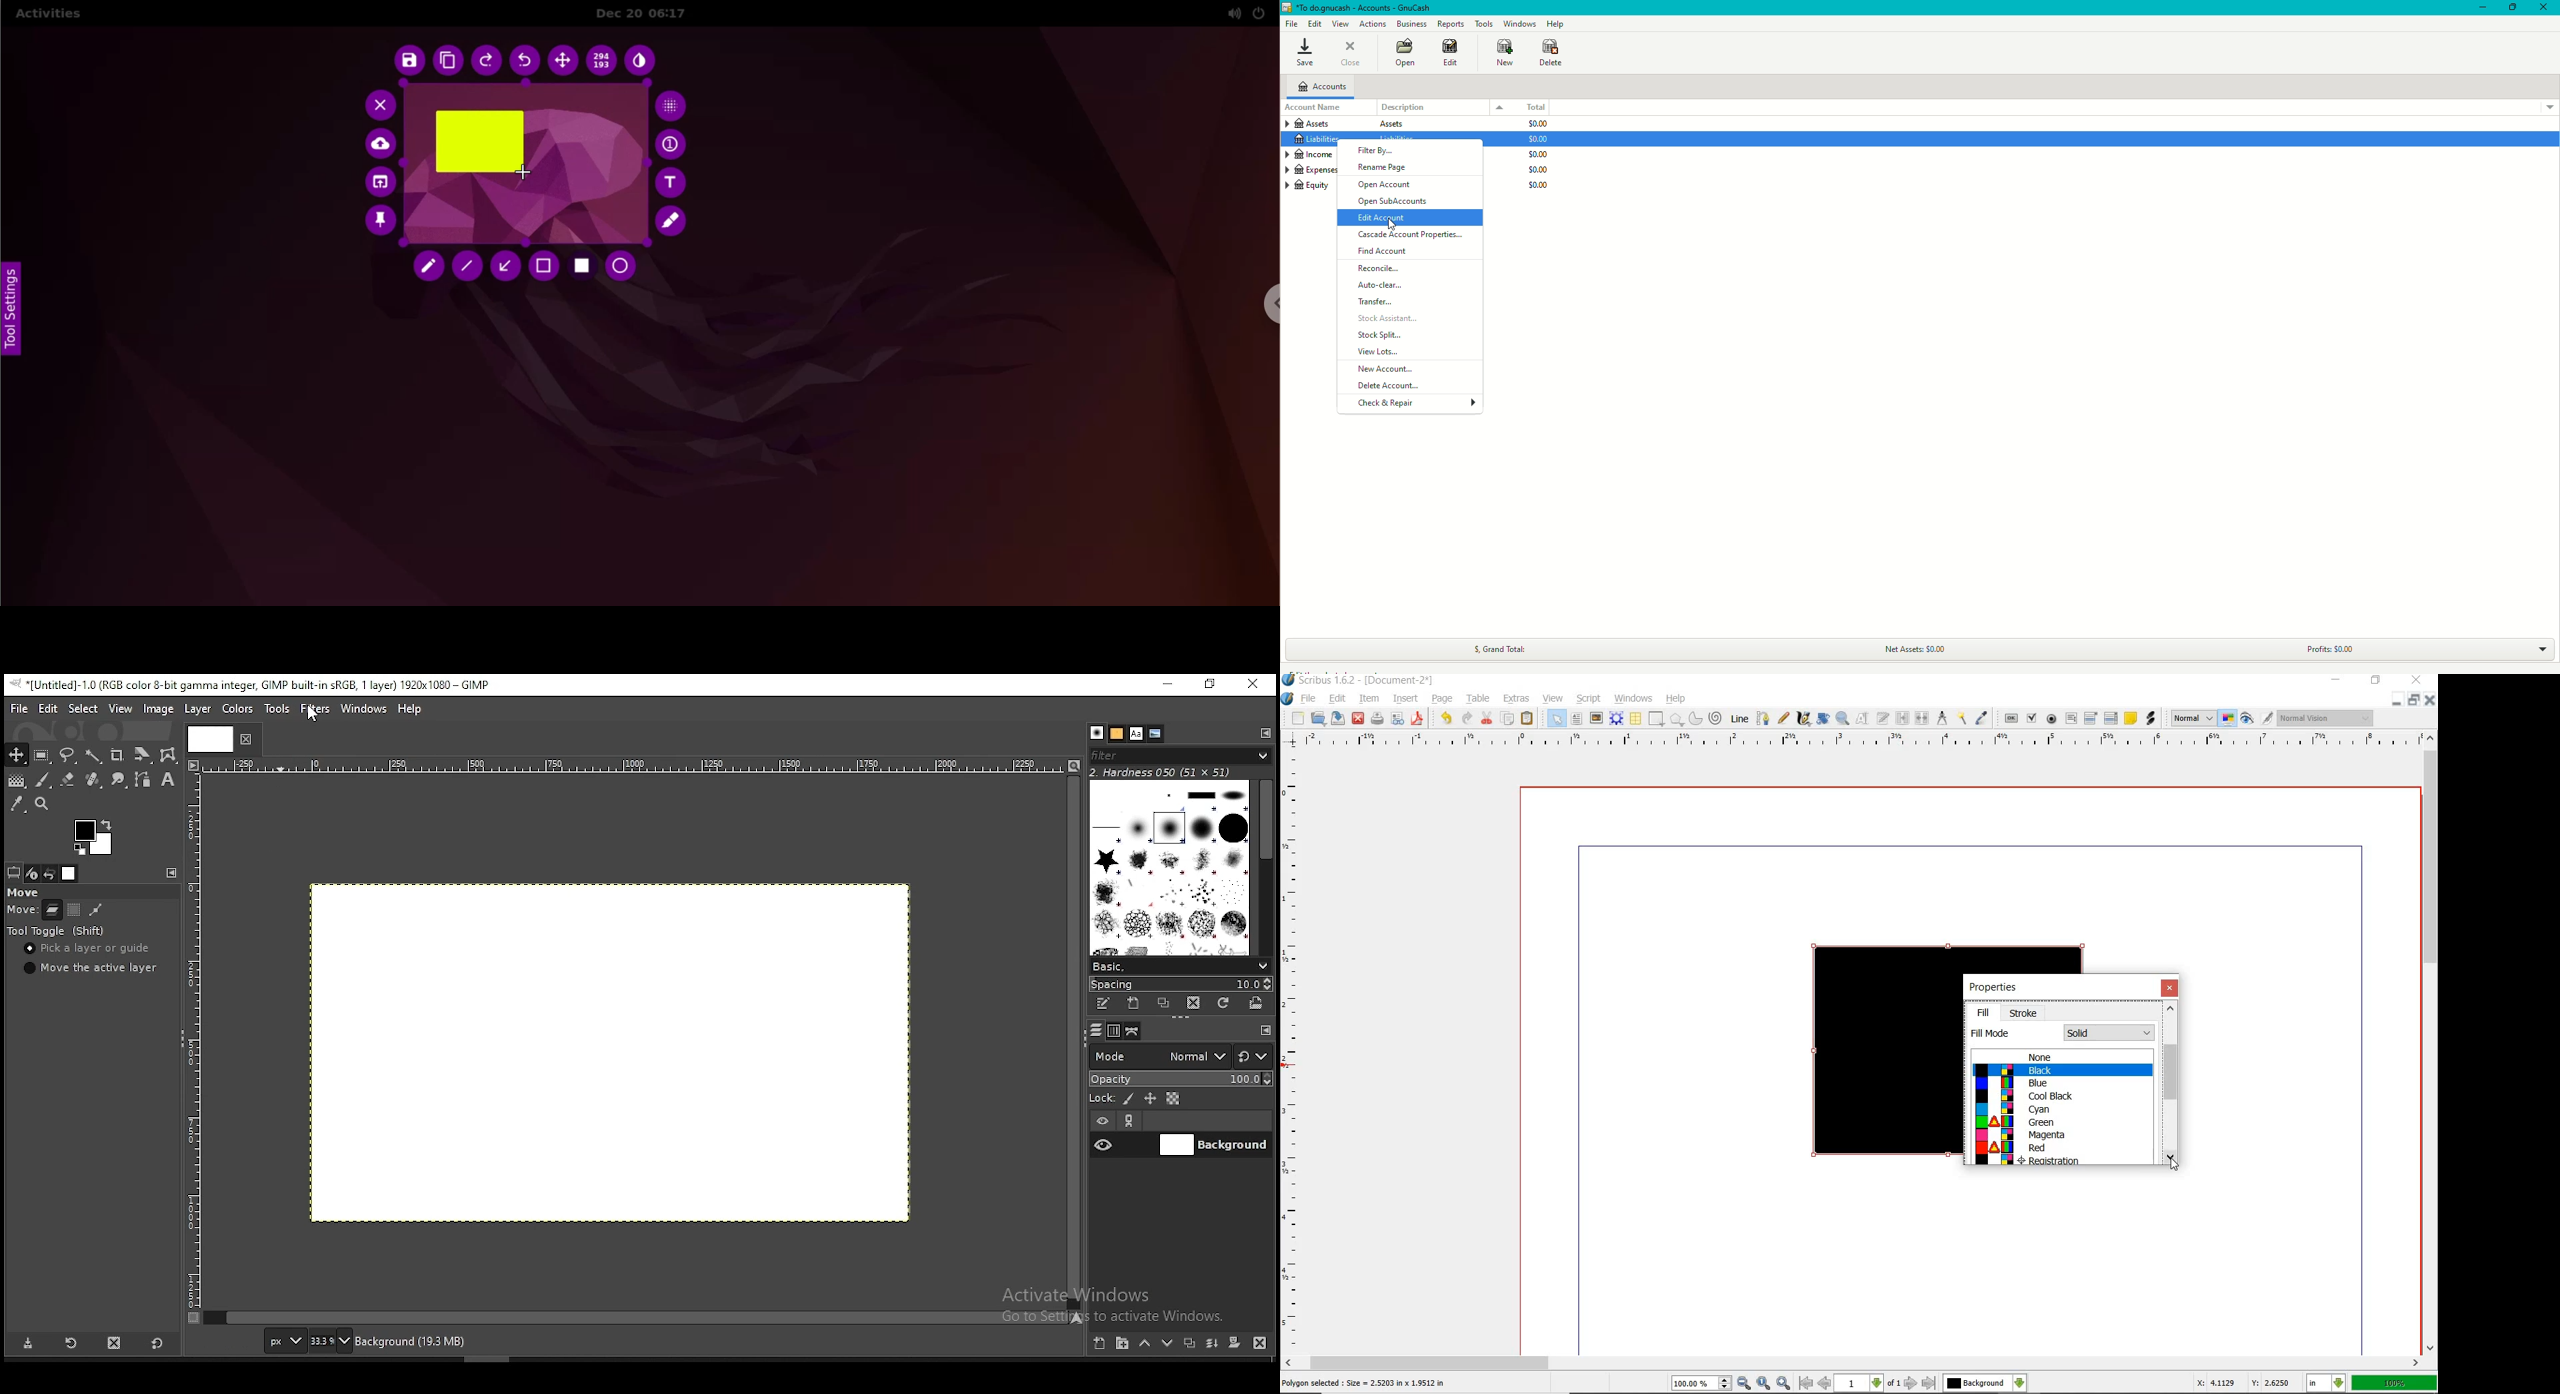 Image resolution: width=2576 pixels, height=1400 pixels. What do you see at coordinates (1128, 1099) in the screenshot?
I see `lock pixels` at bounding box center [1128, 1099].